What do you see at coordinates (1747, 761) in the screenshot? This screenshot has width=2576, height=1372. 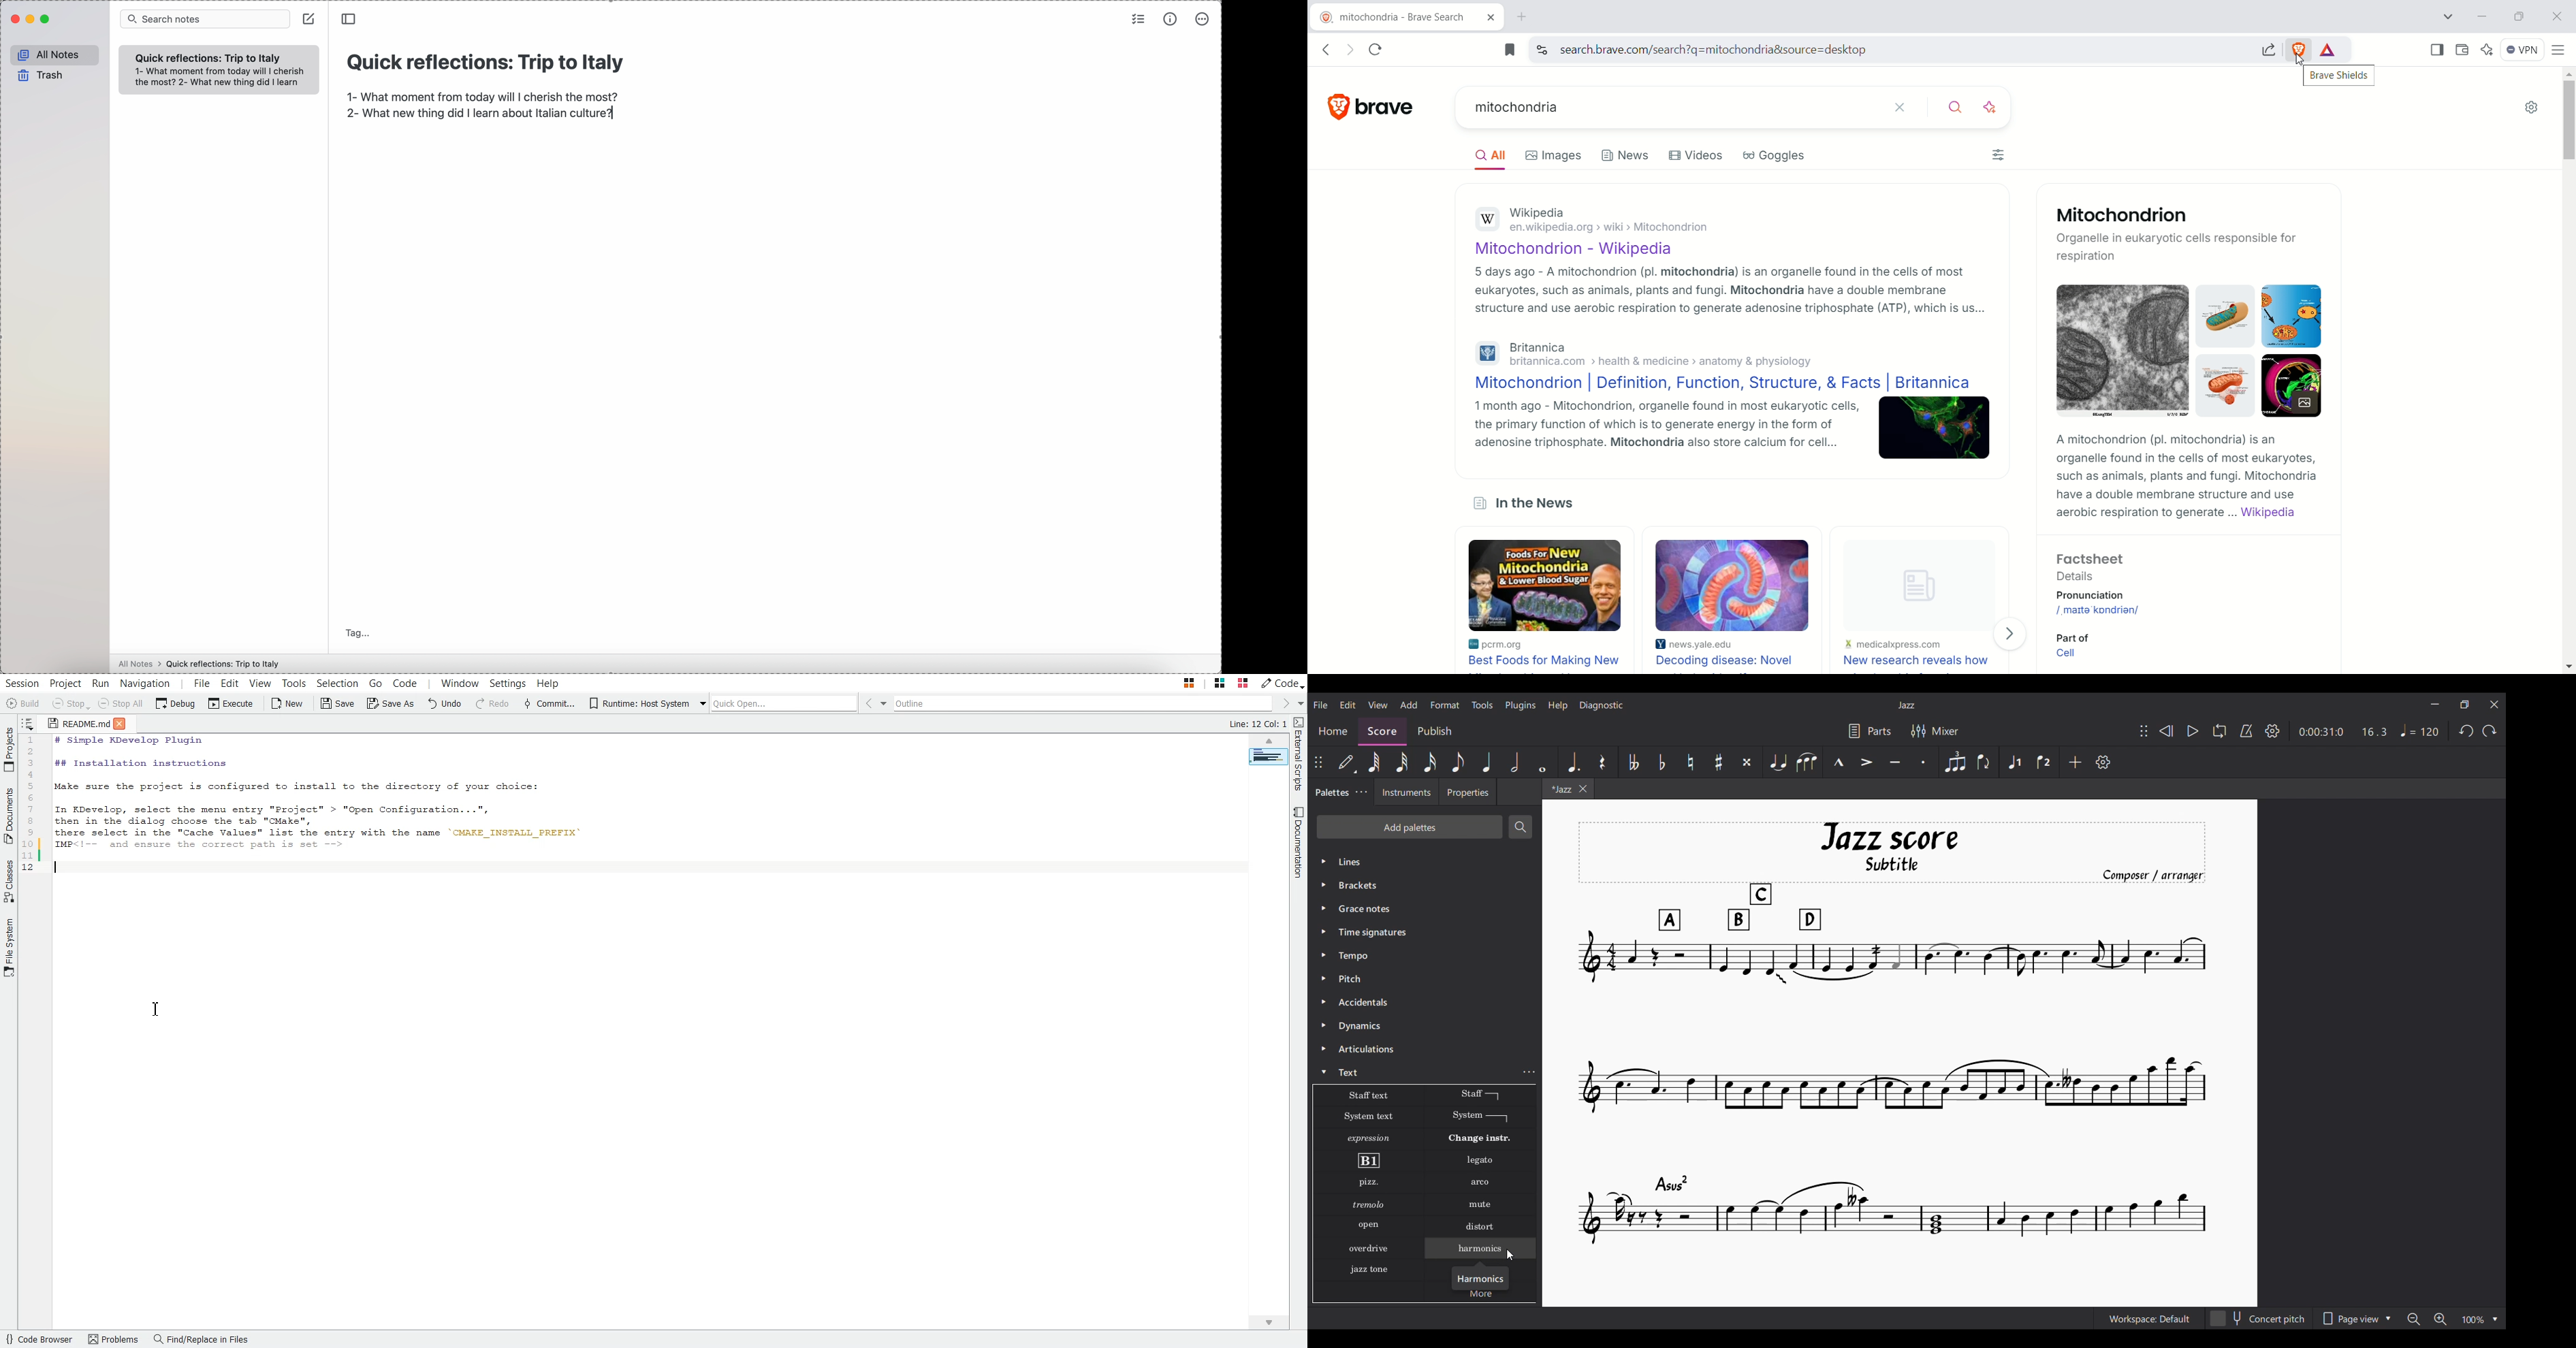 I see `Toggle double sharp` at bounding box center [1747, 761].